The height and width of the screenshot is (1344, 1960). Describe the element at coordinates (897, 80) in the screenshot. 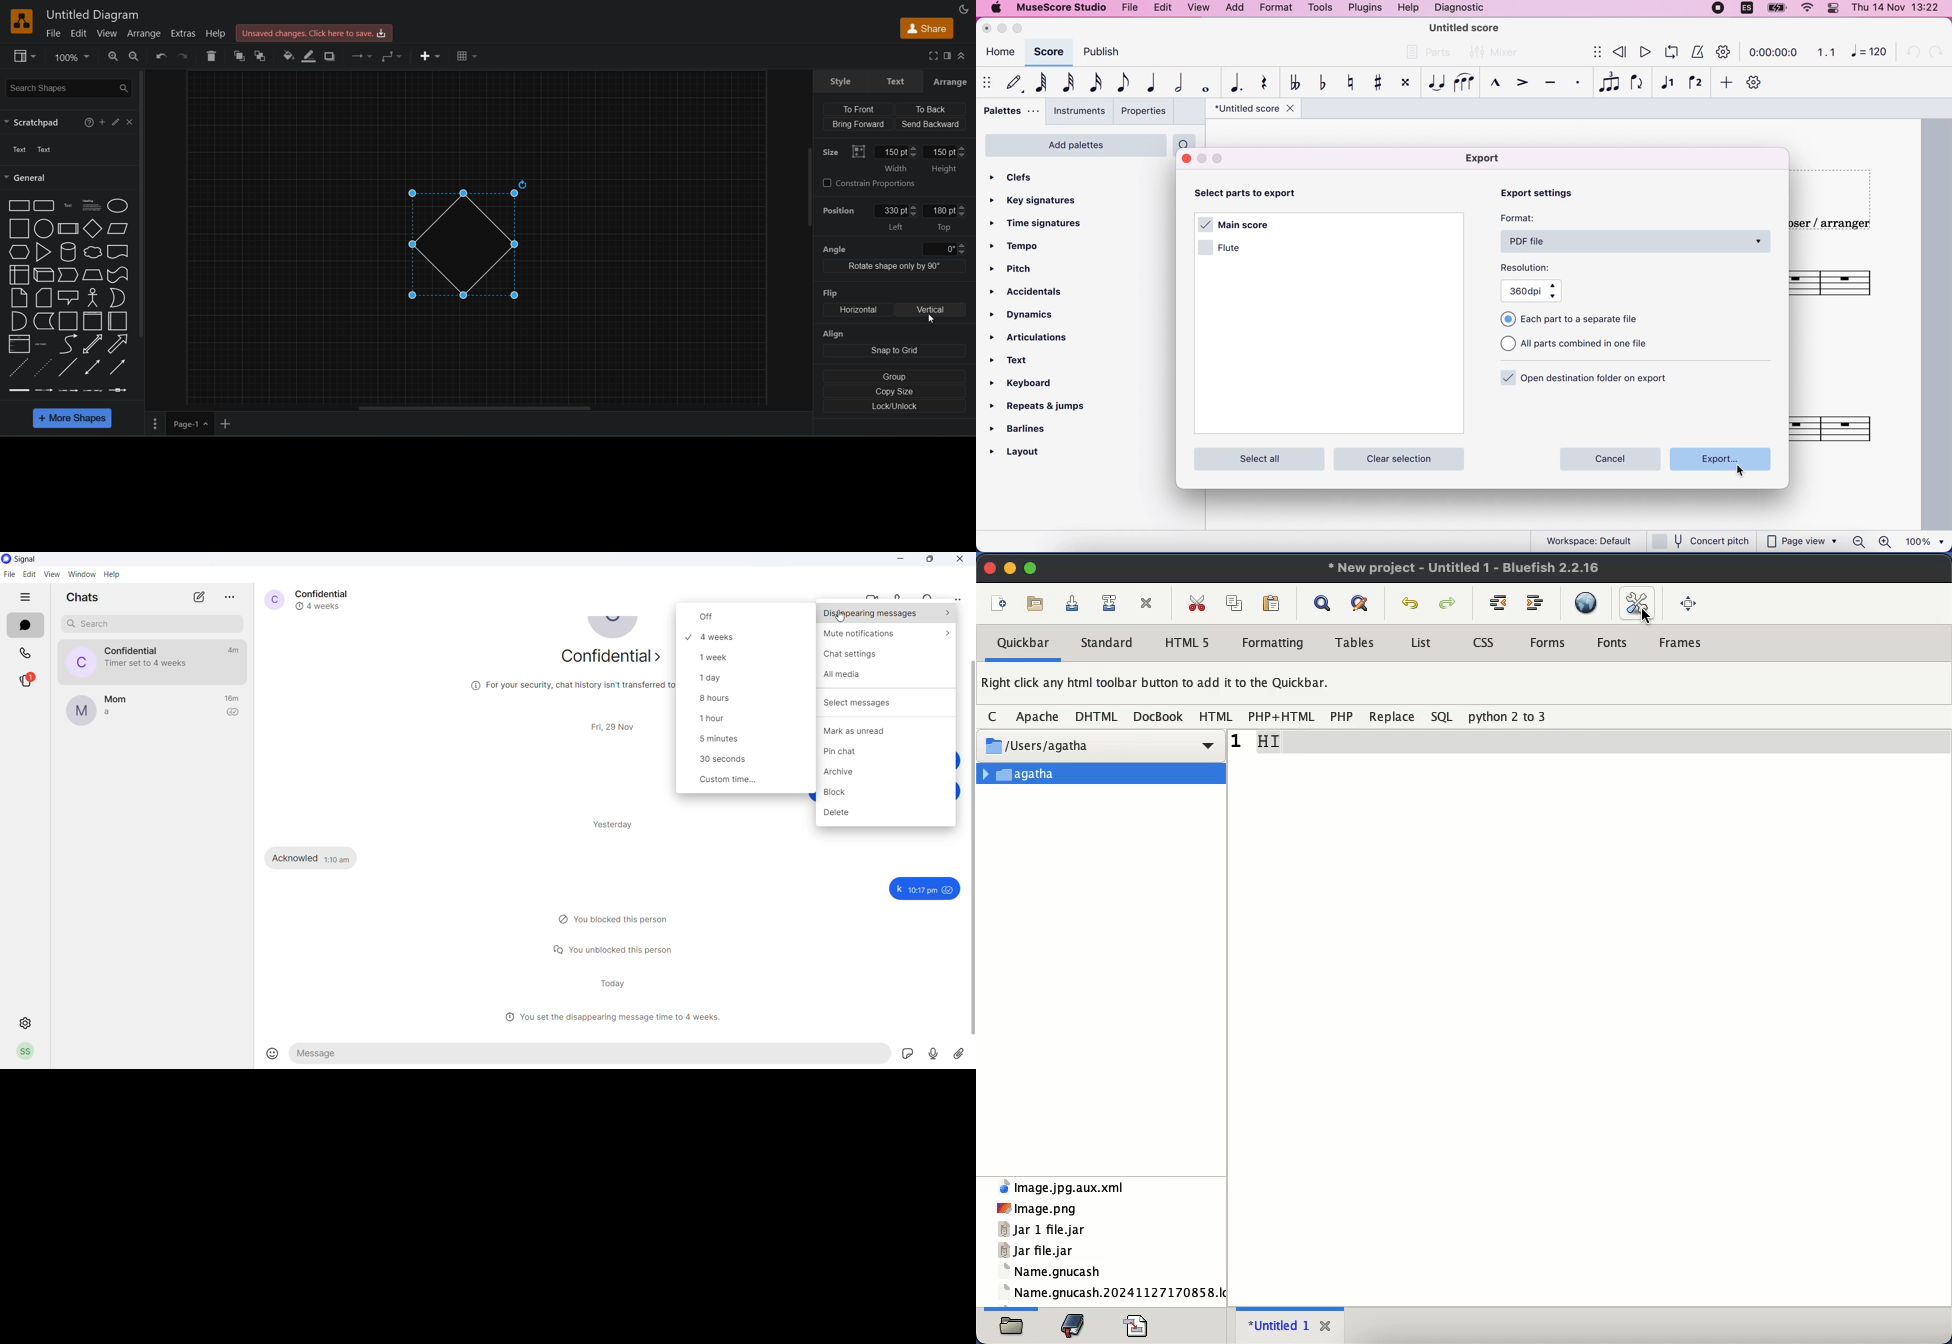

I see `text` at that location.